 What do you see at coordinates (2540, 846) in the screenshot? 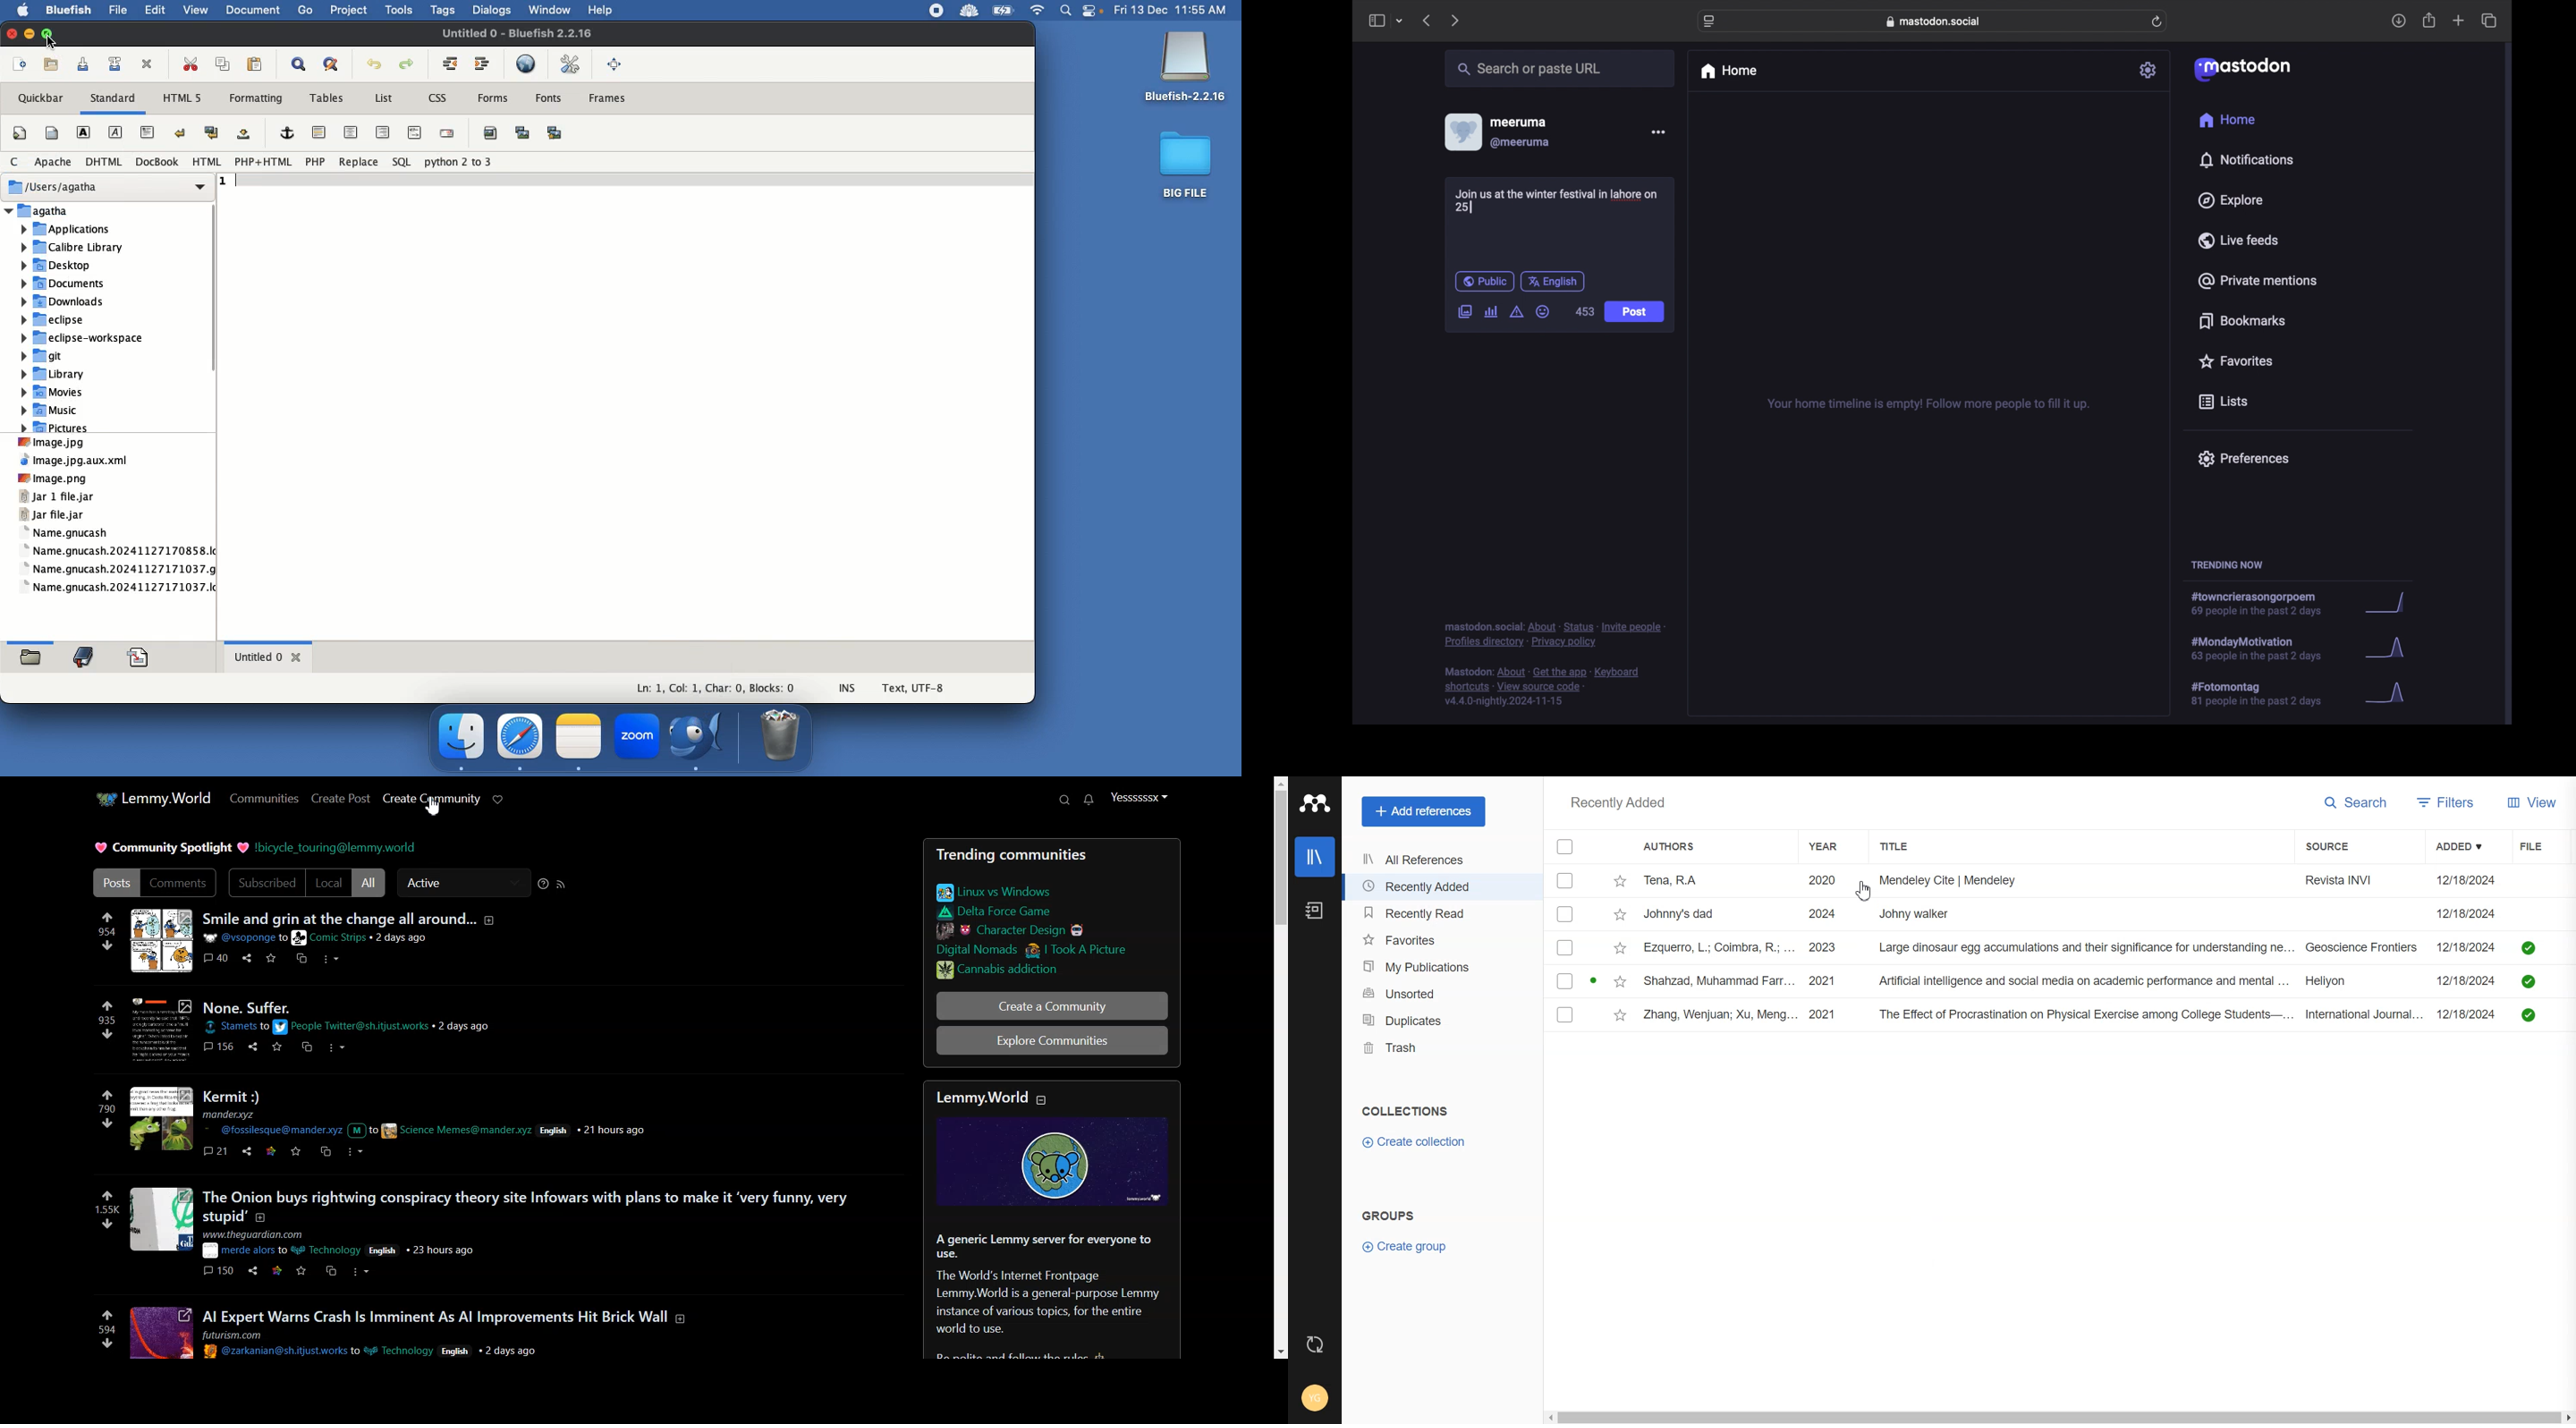
I see `File` at bounding box center [2540, 846].